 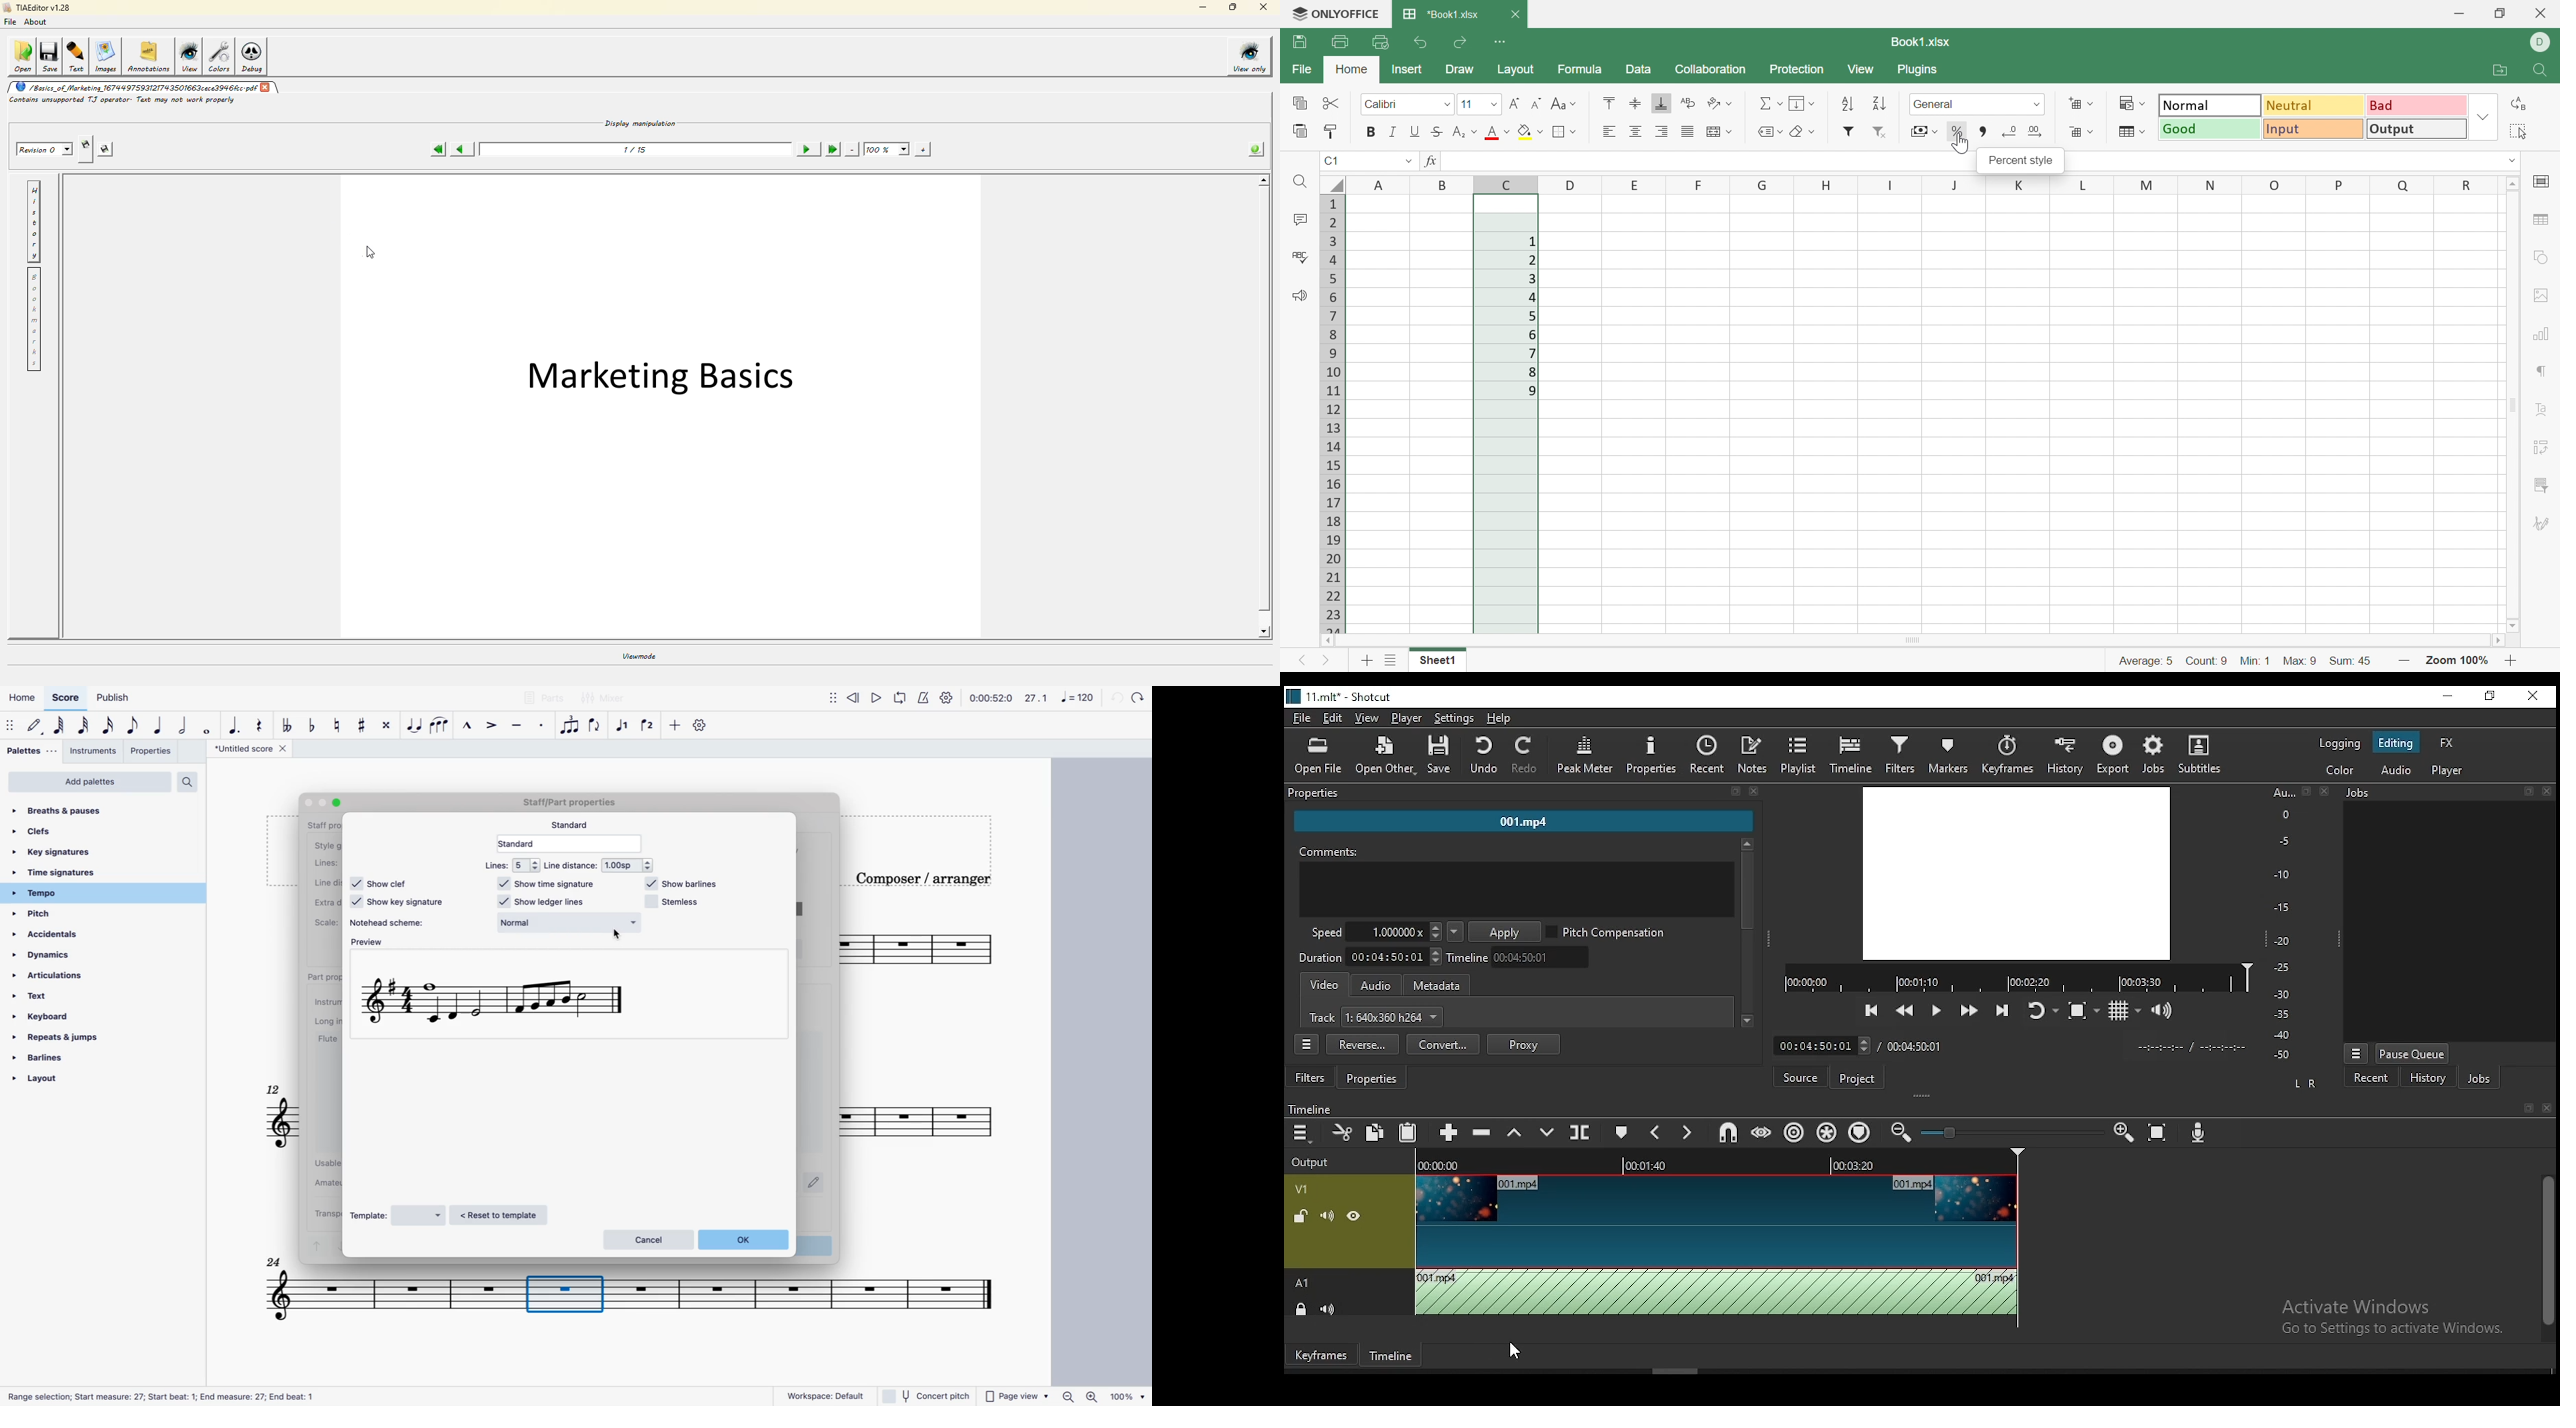 I want to click on General, so click(x=1935, y=104).